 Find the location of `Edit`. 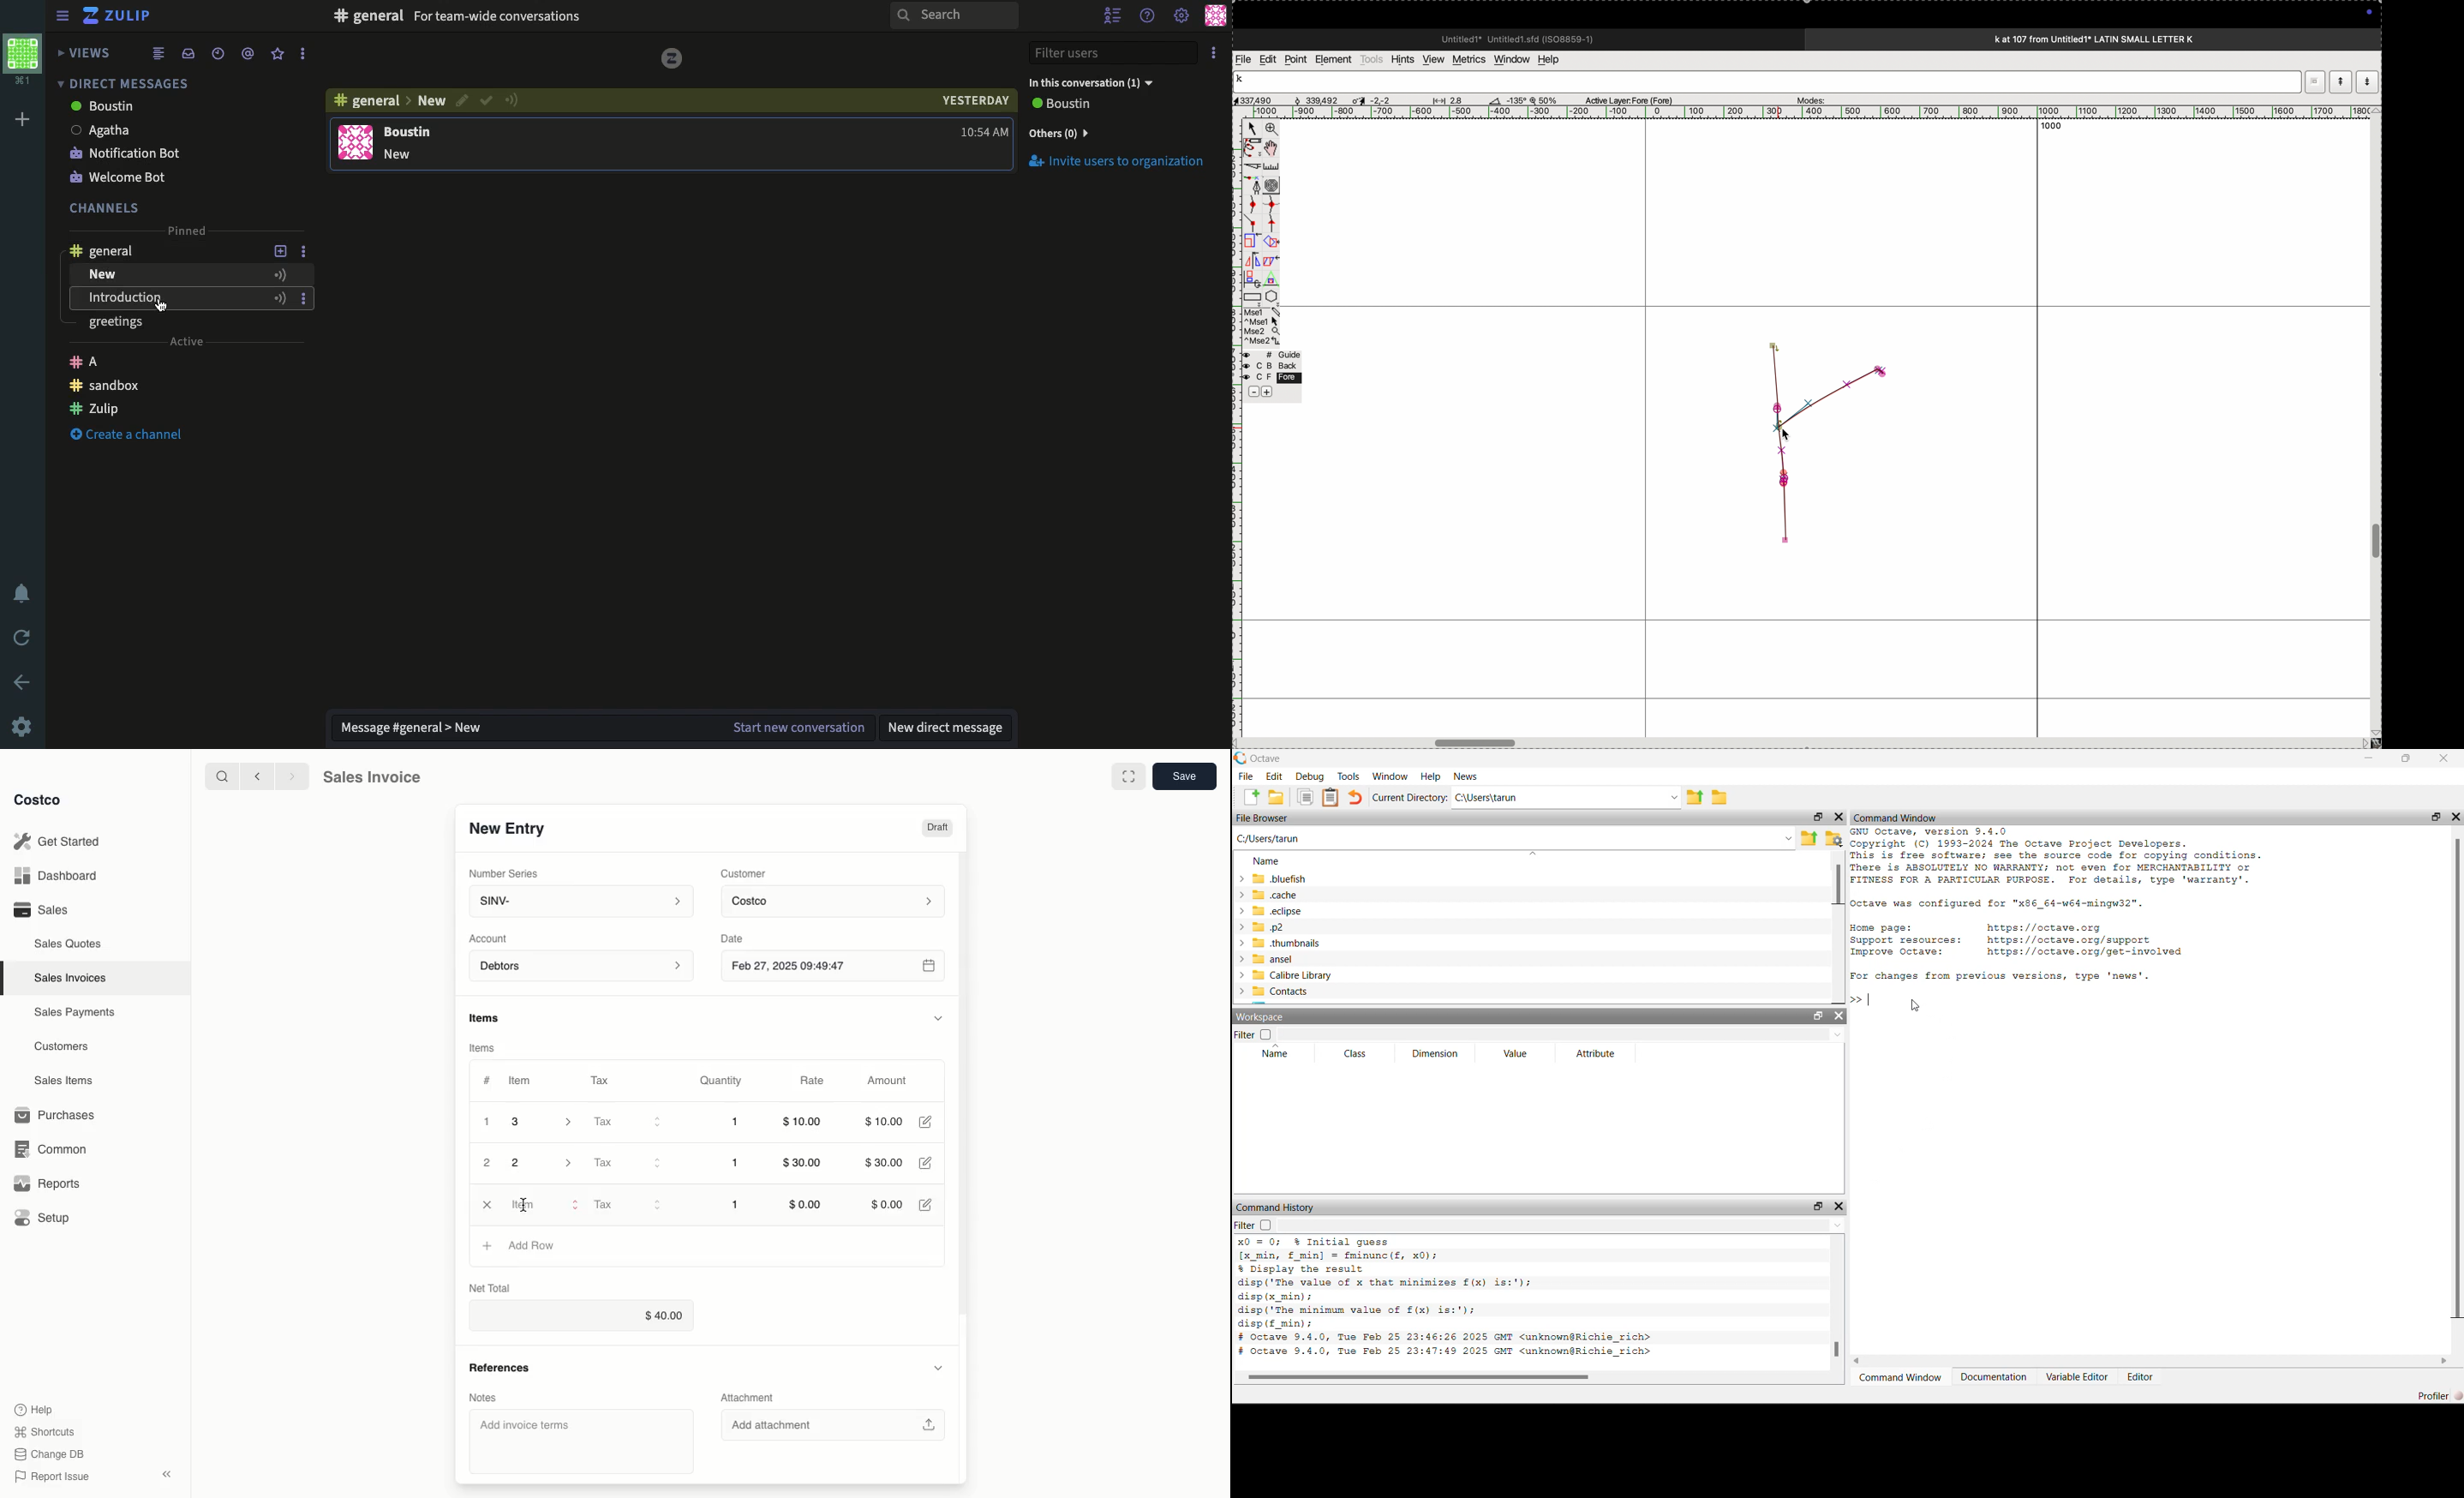

Edit is located at coordinates (927, 1203).